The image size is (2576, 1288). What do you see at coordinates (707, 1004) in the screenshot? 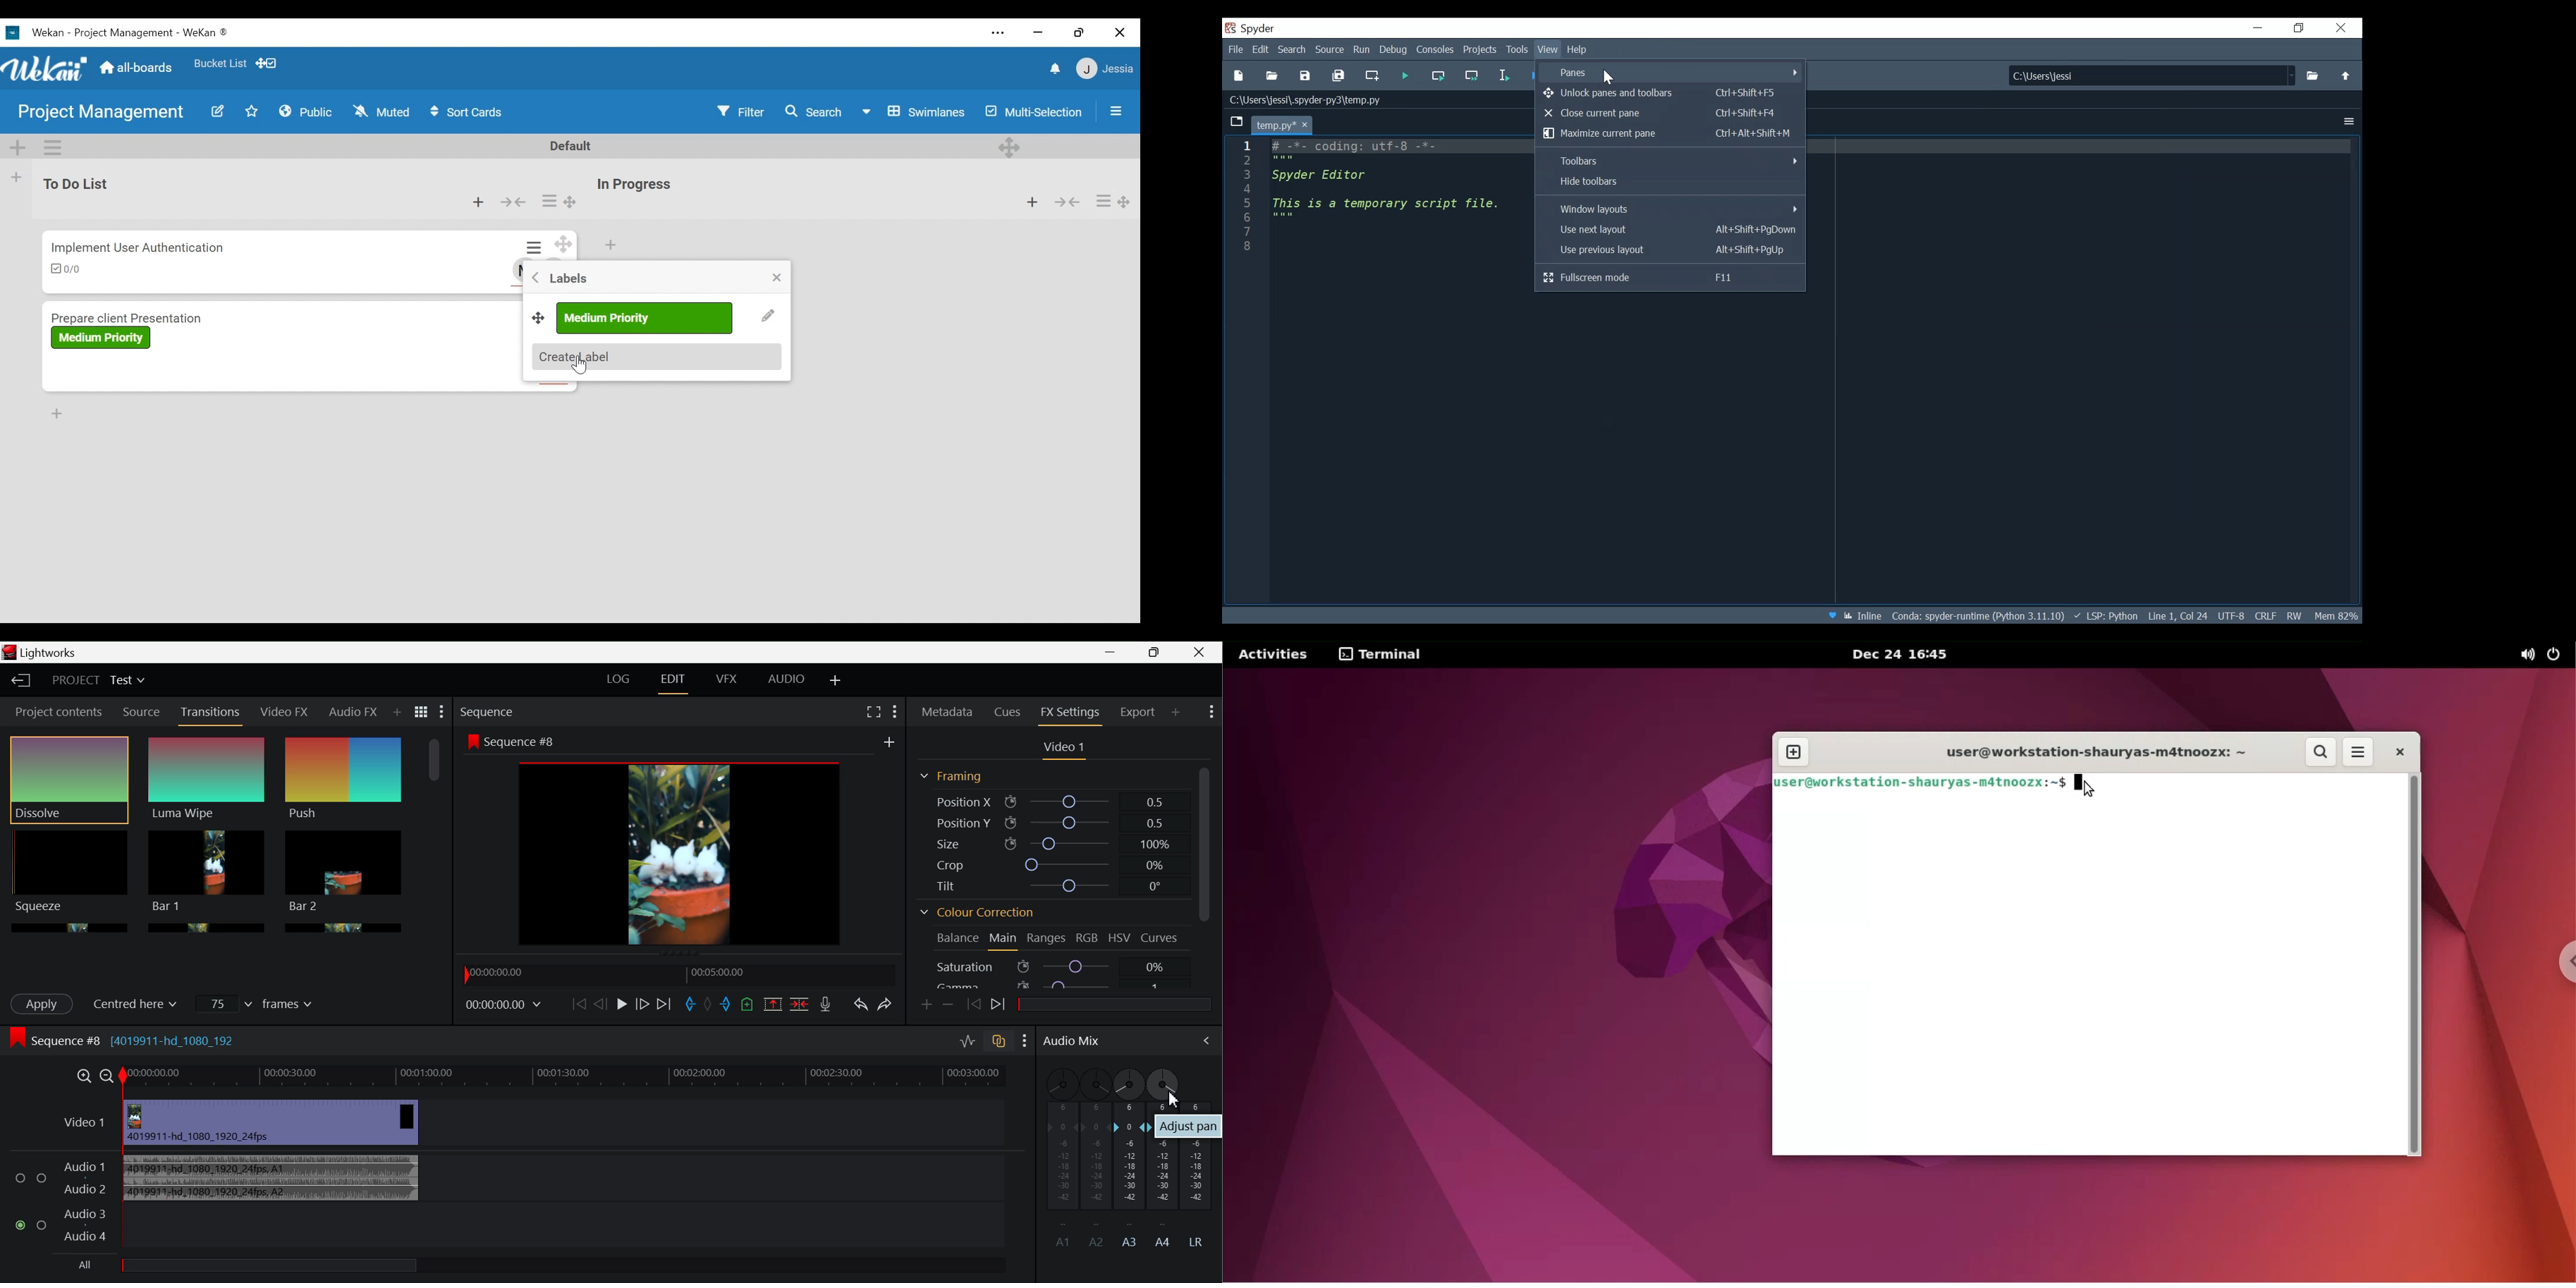
I see `Remove all marks` at bounding box center [707, 1004].